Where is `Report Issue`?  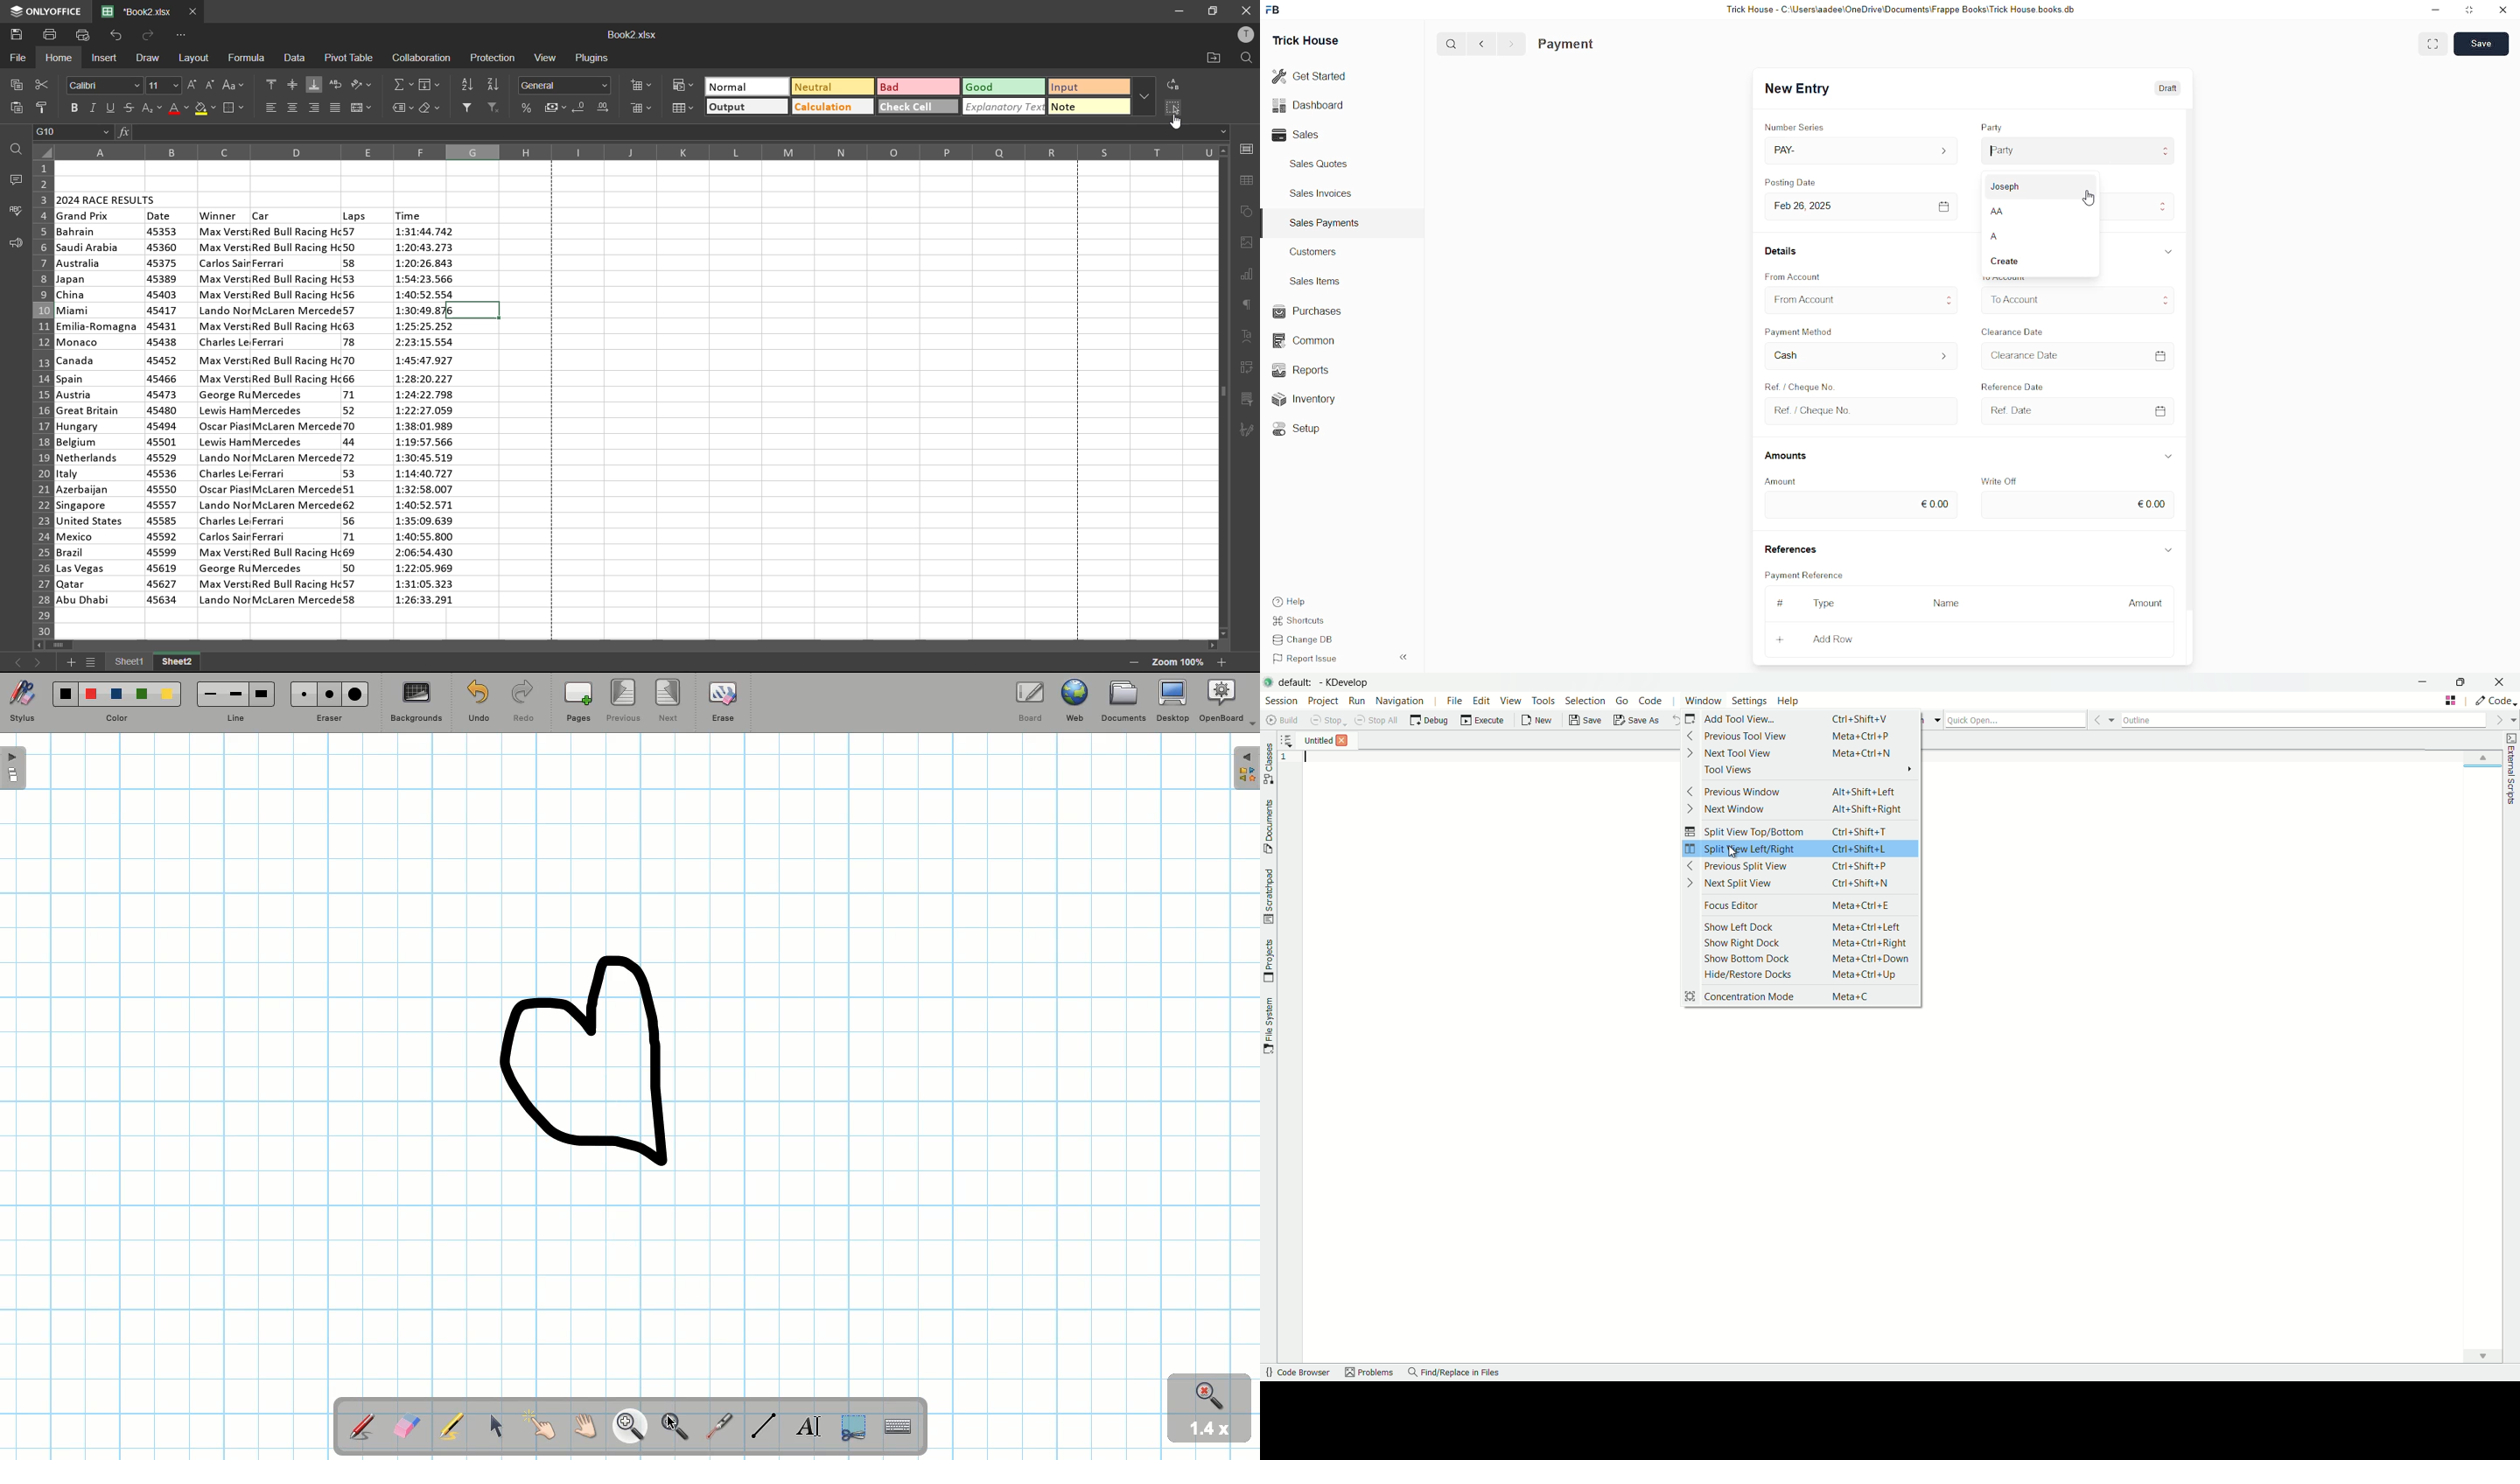 Report Issue is located at coordinates (1308, 659).